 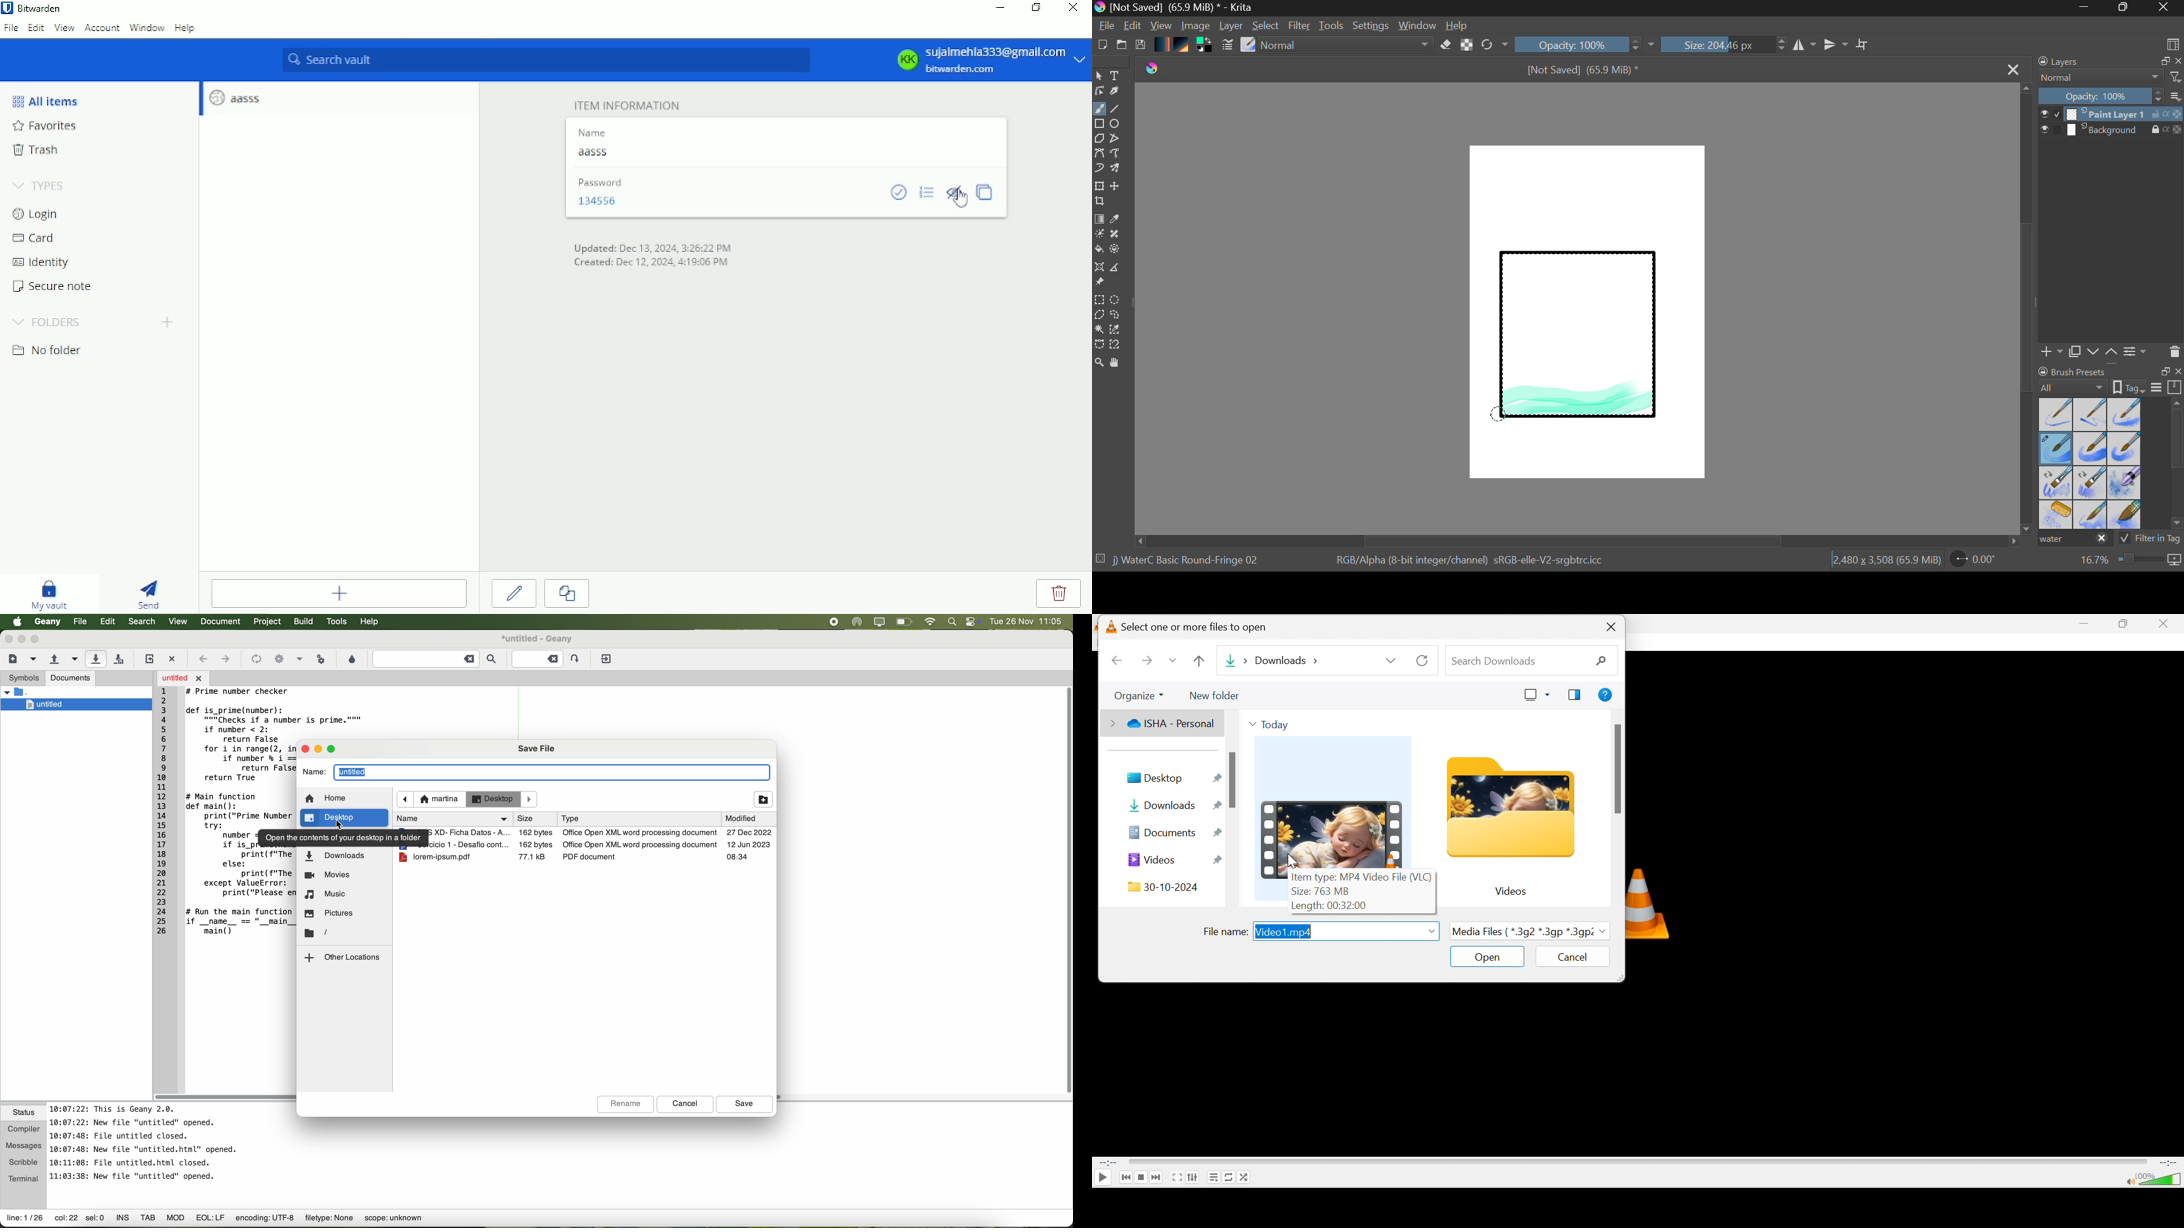 I want to click on Today, so click(x=1272, y=724).